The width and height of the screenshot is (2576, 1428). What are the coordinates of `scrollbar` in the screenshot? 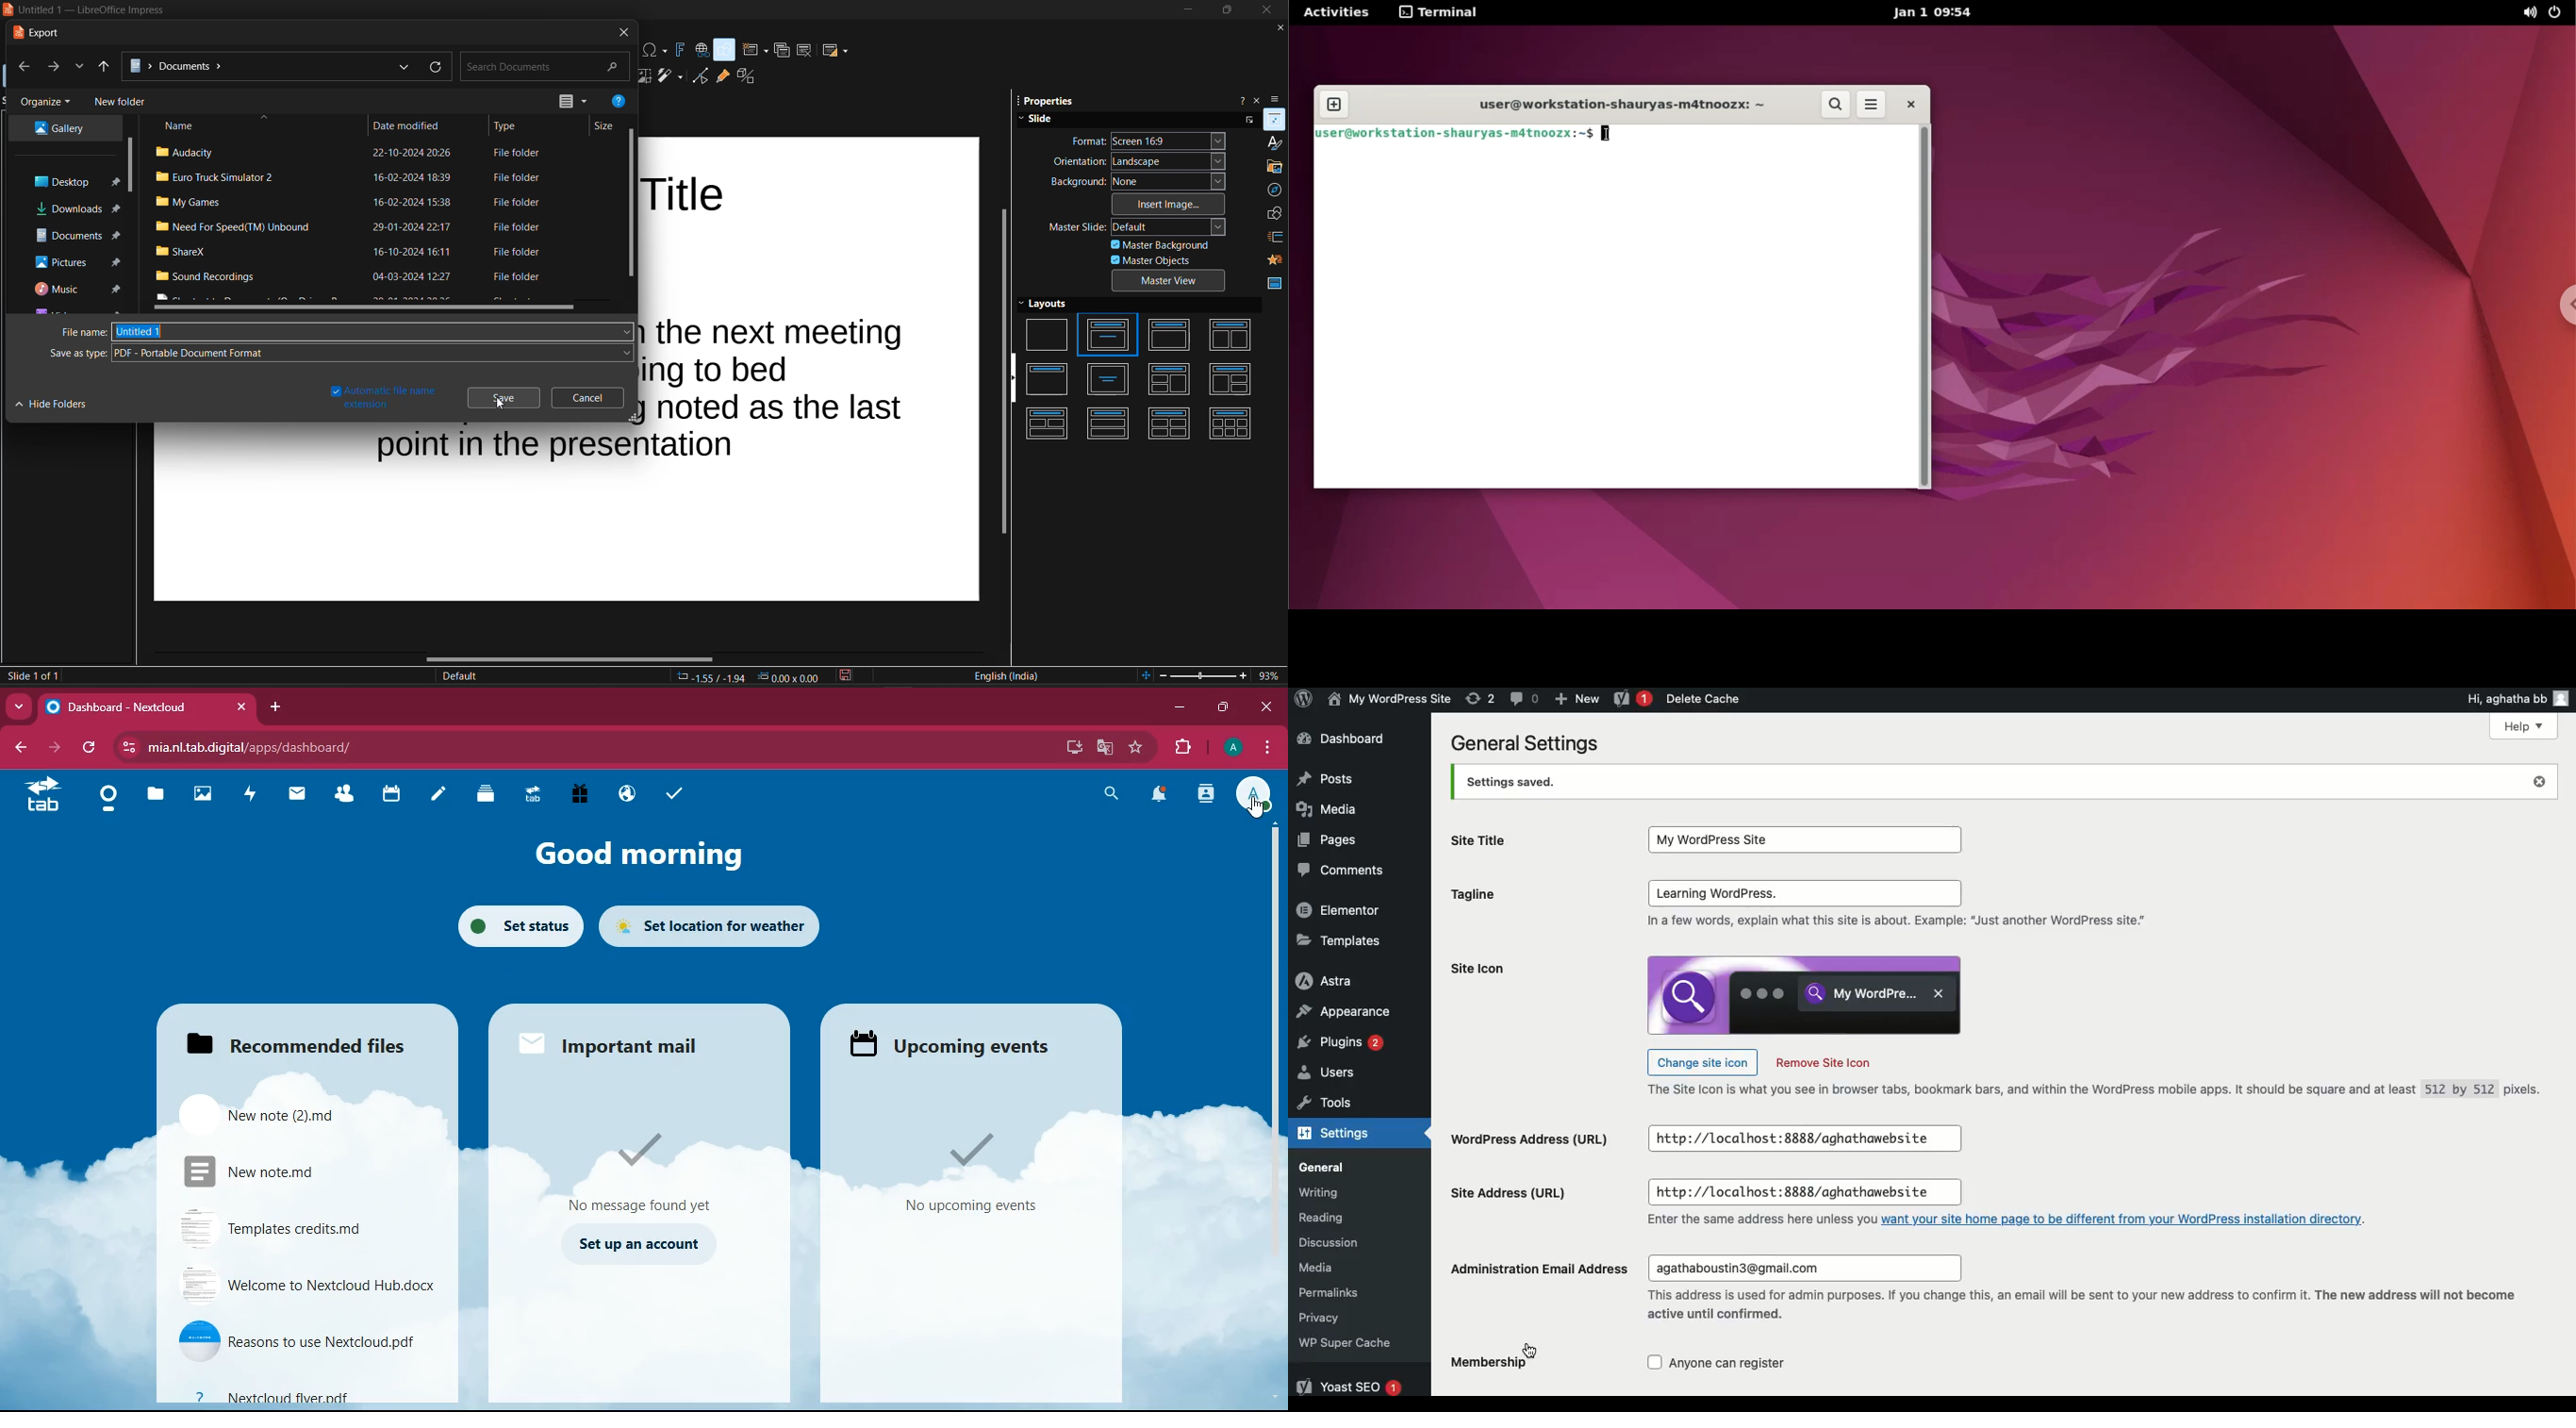 It's located at (1926, 307).